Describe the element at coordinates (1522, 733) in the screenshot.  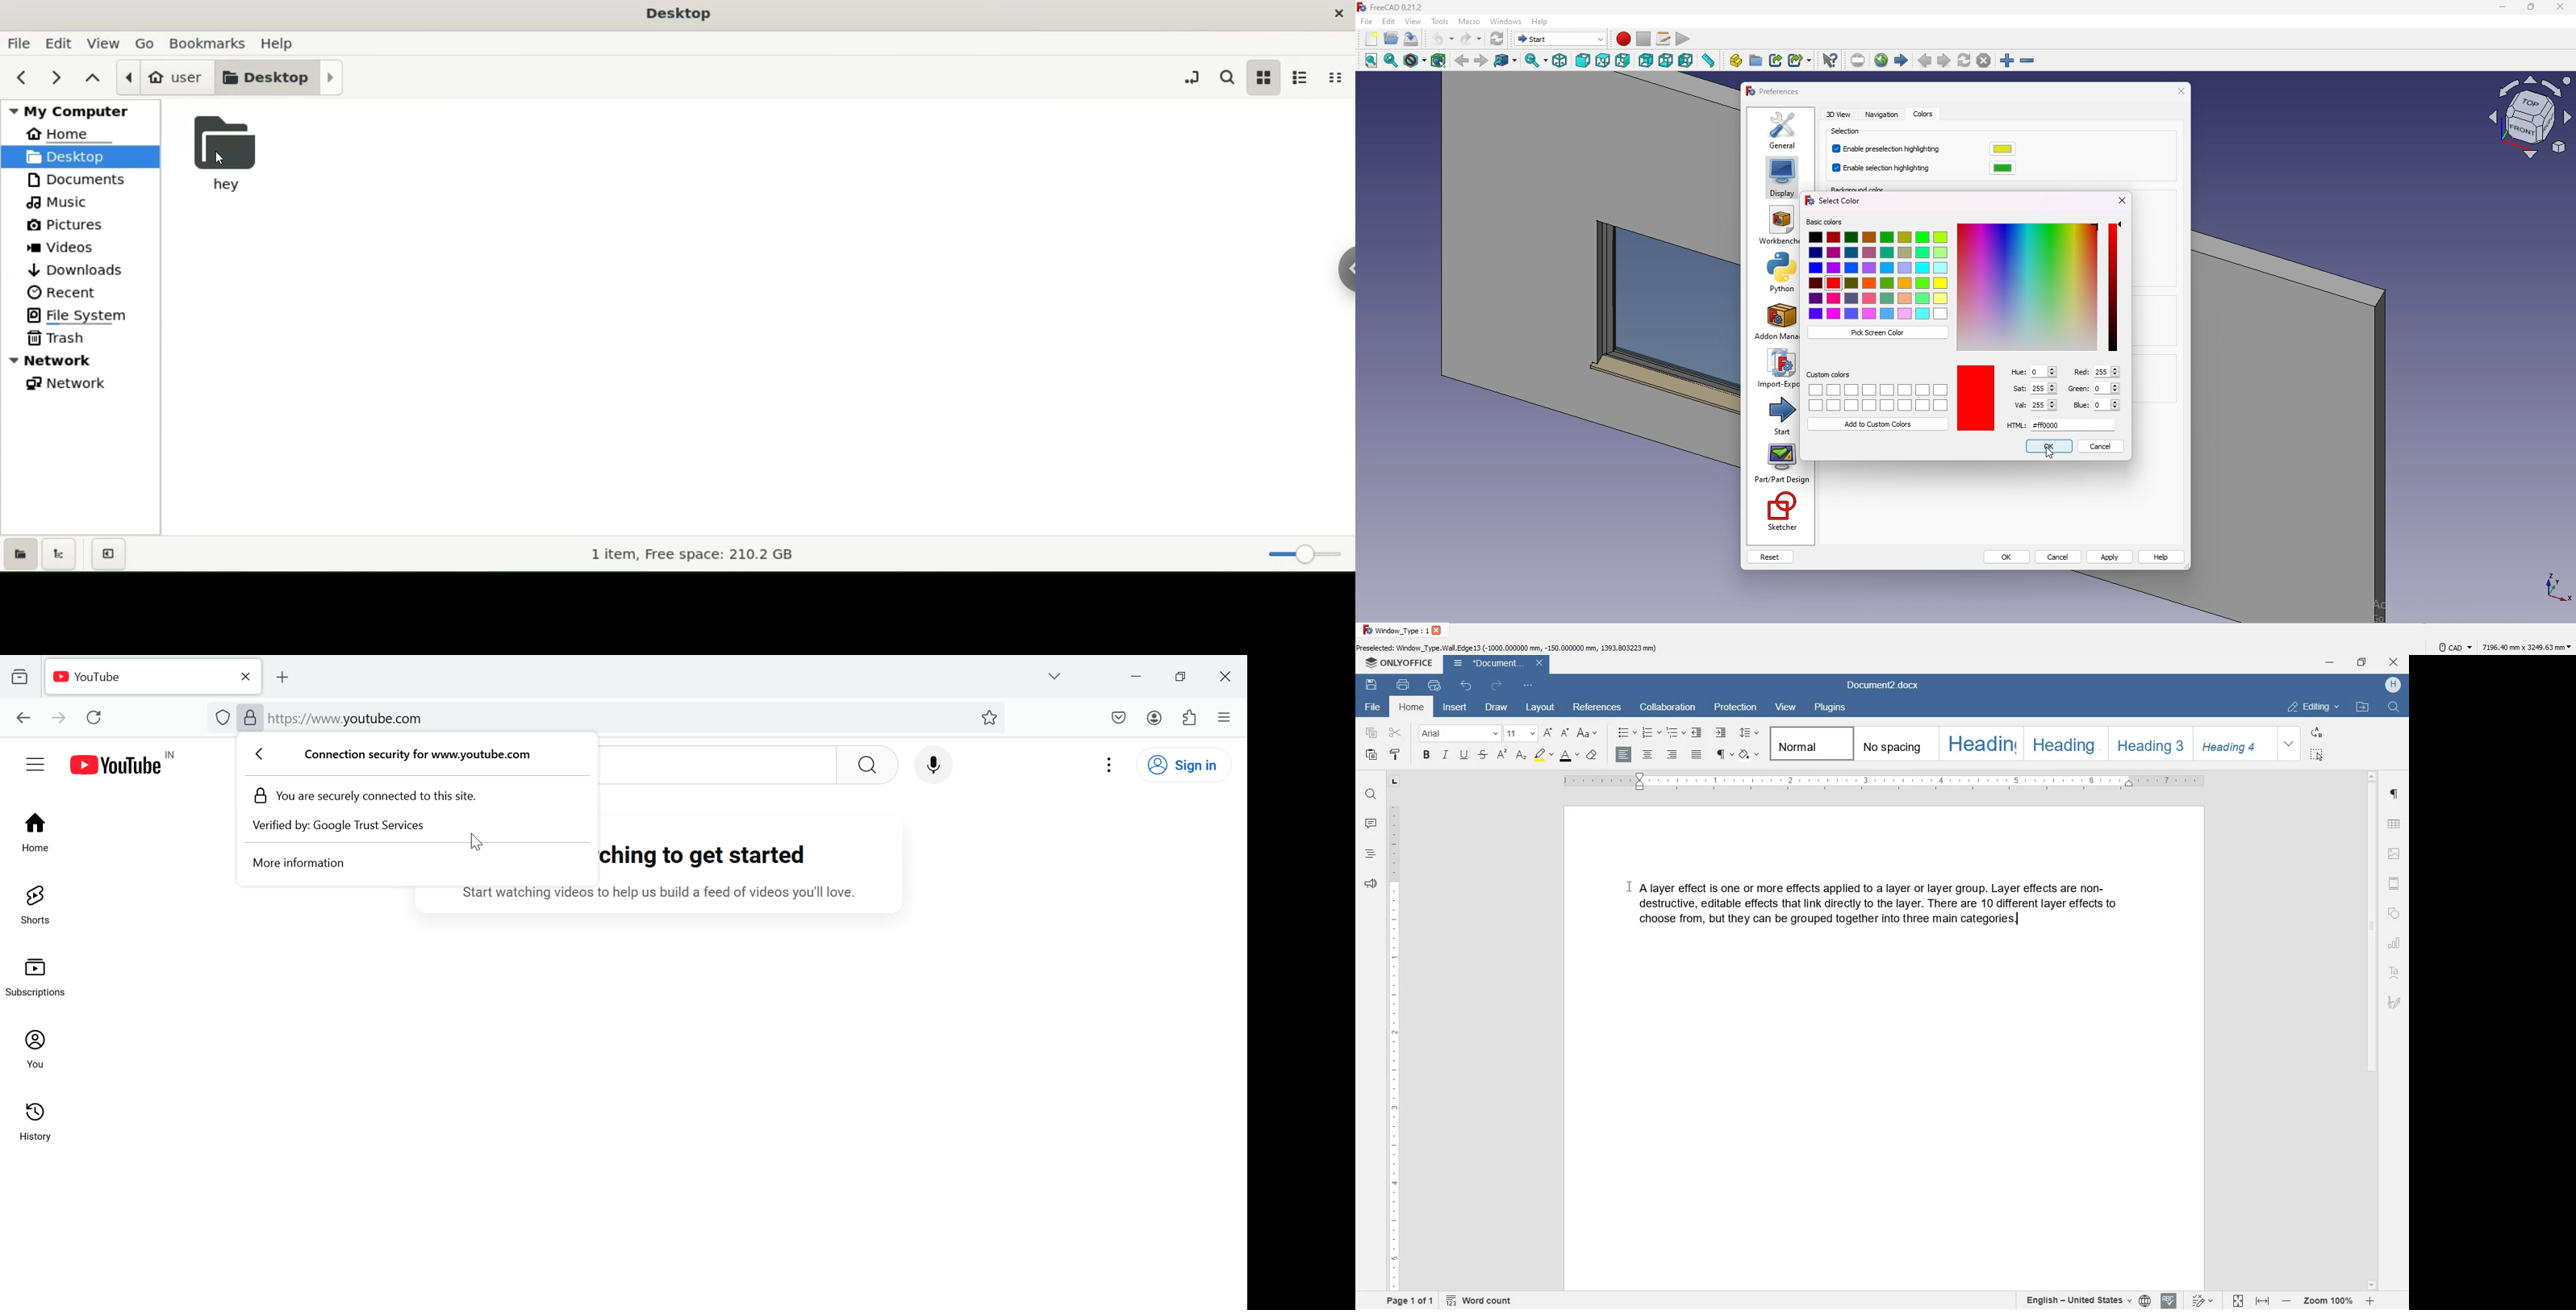
I see `font size` at that location.